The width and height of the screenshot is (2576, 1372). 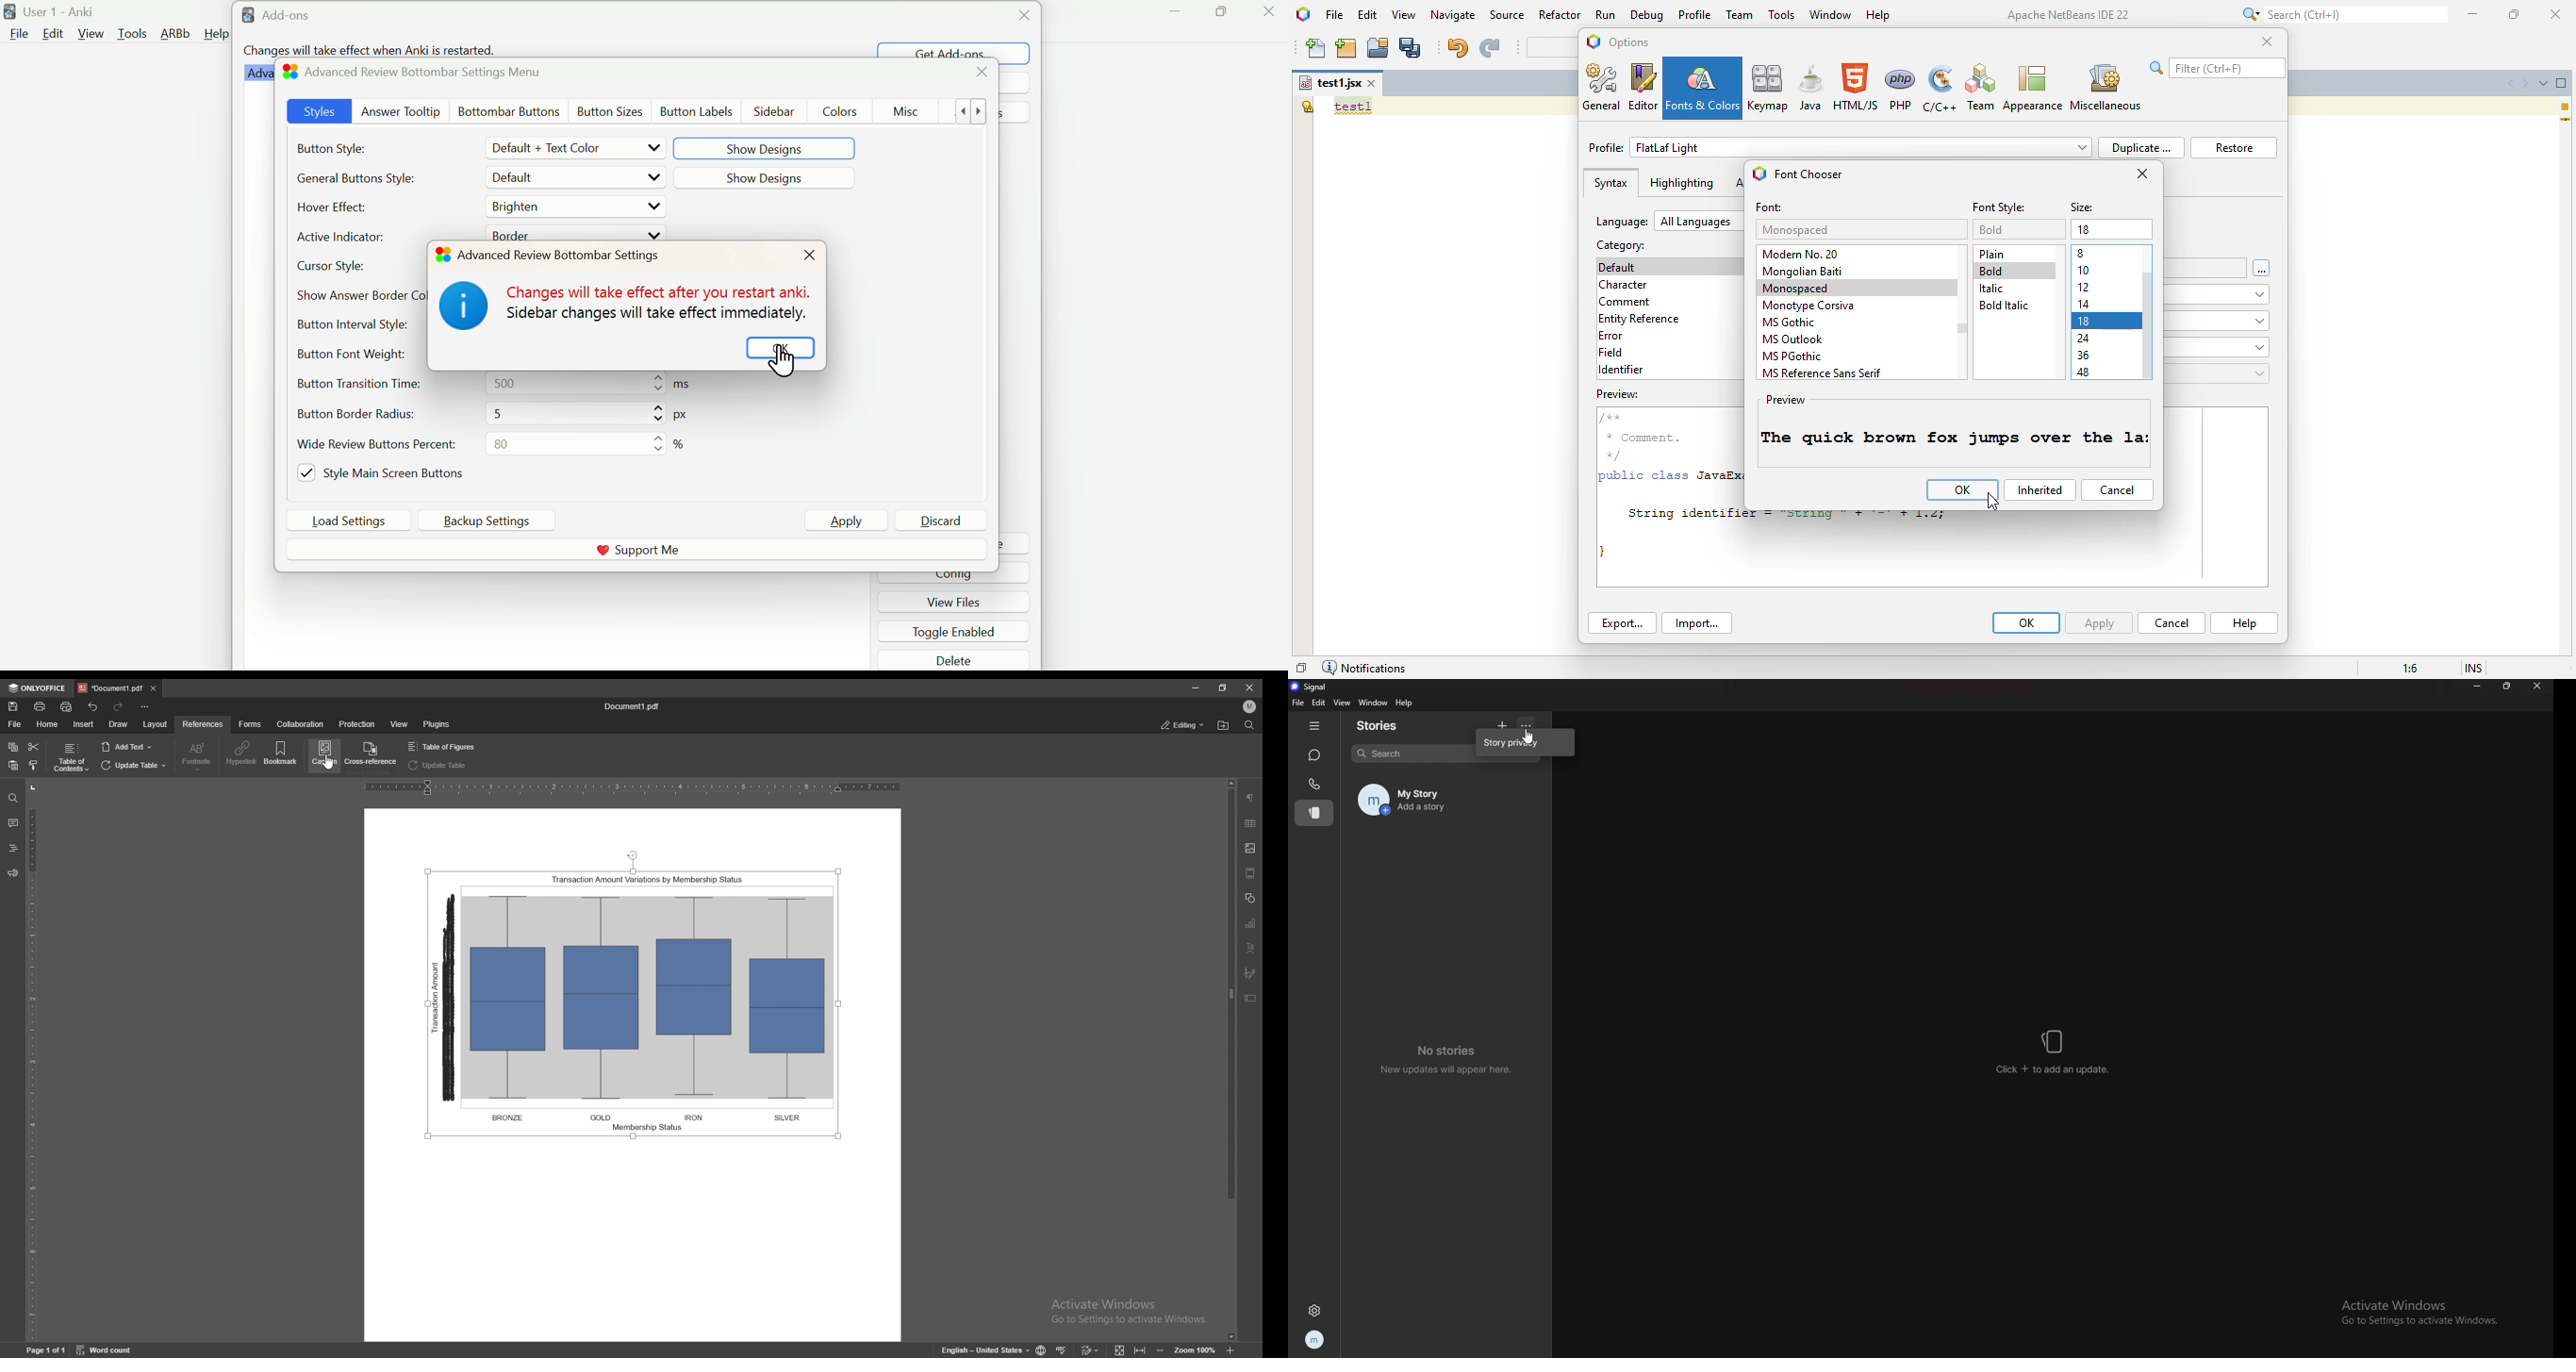 I want to click on resize, so click(x=1221, y=688).